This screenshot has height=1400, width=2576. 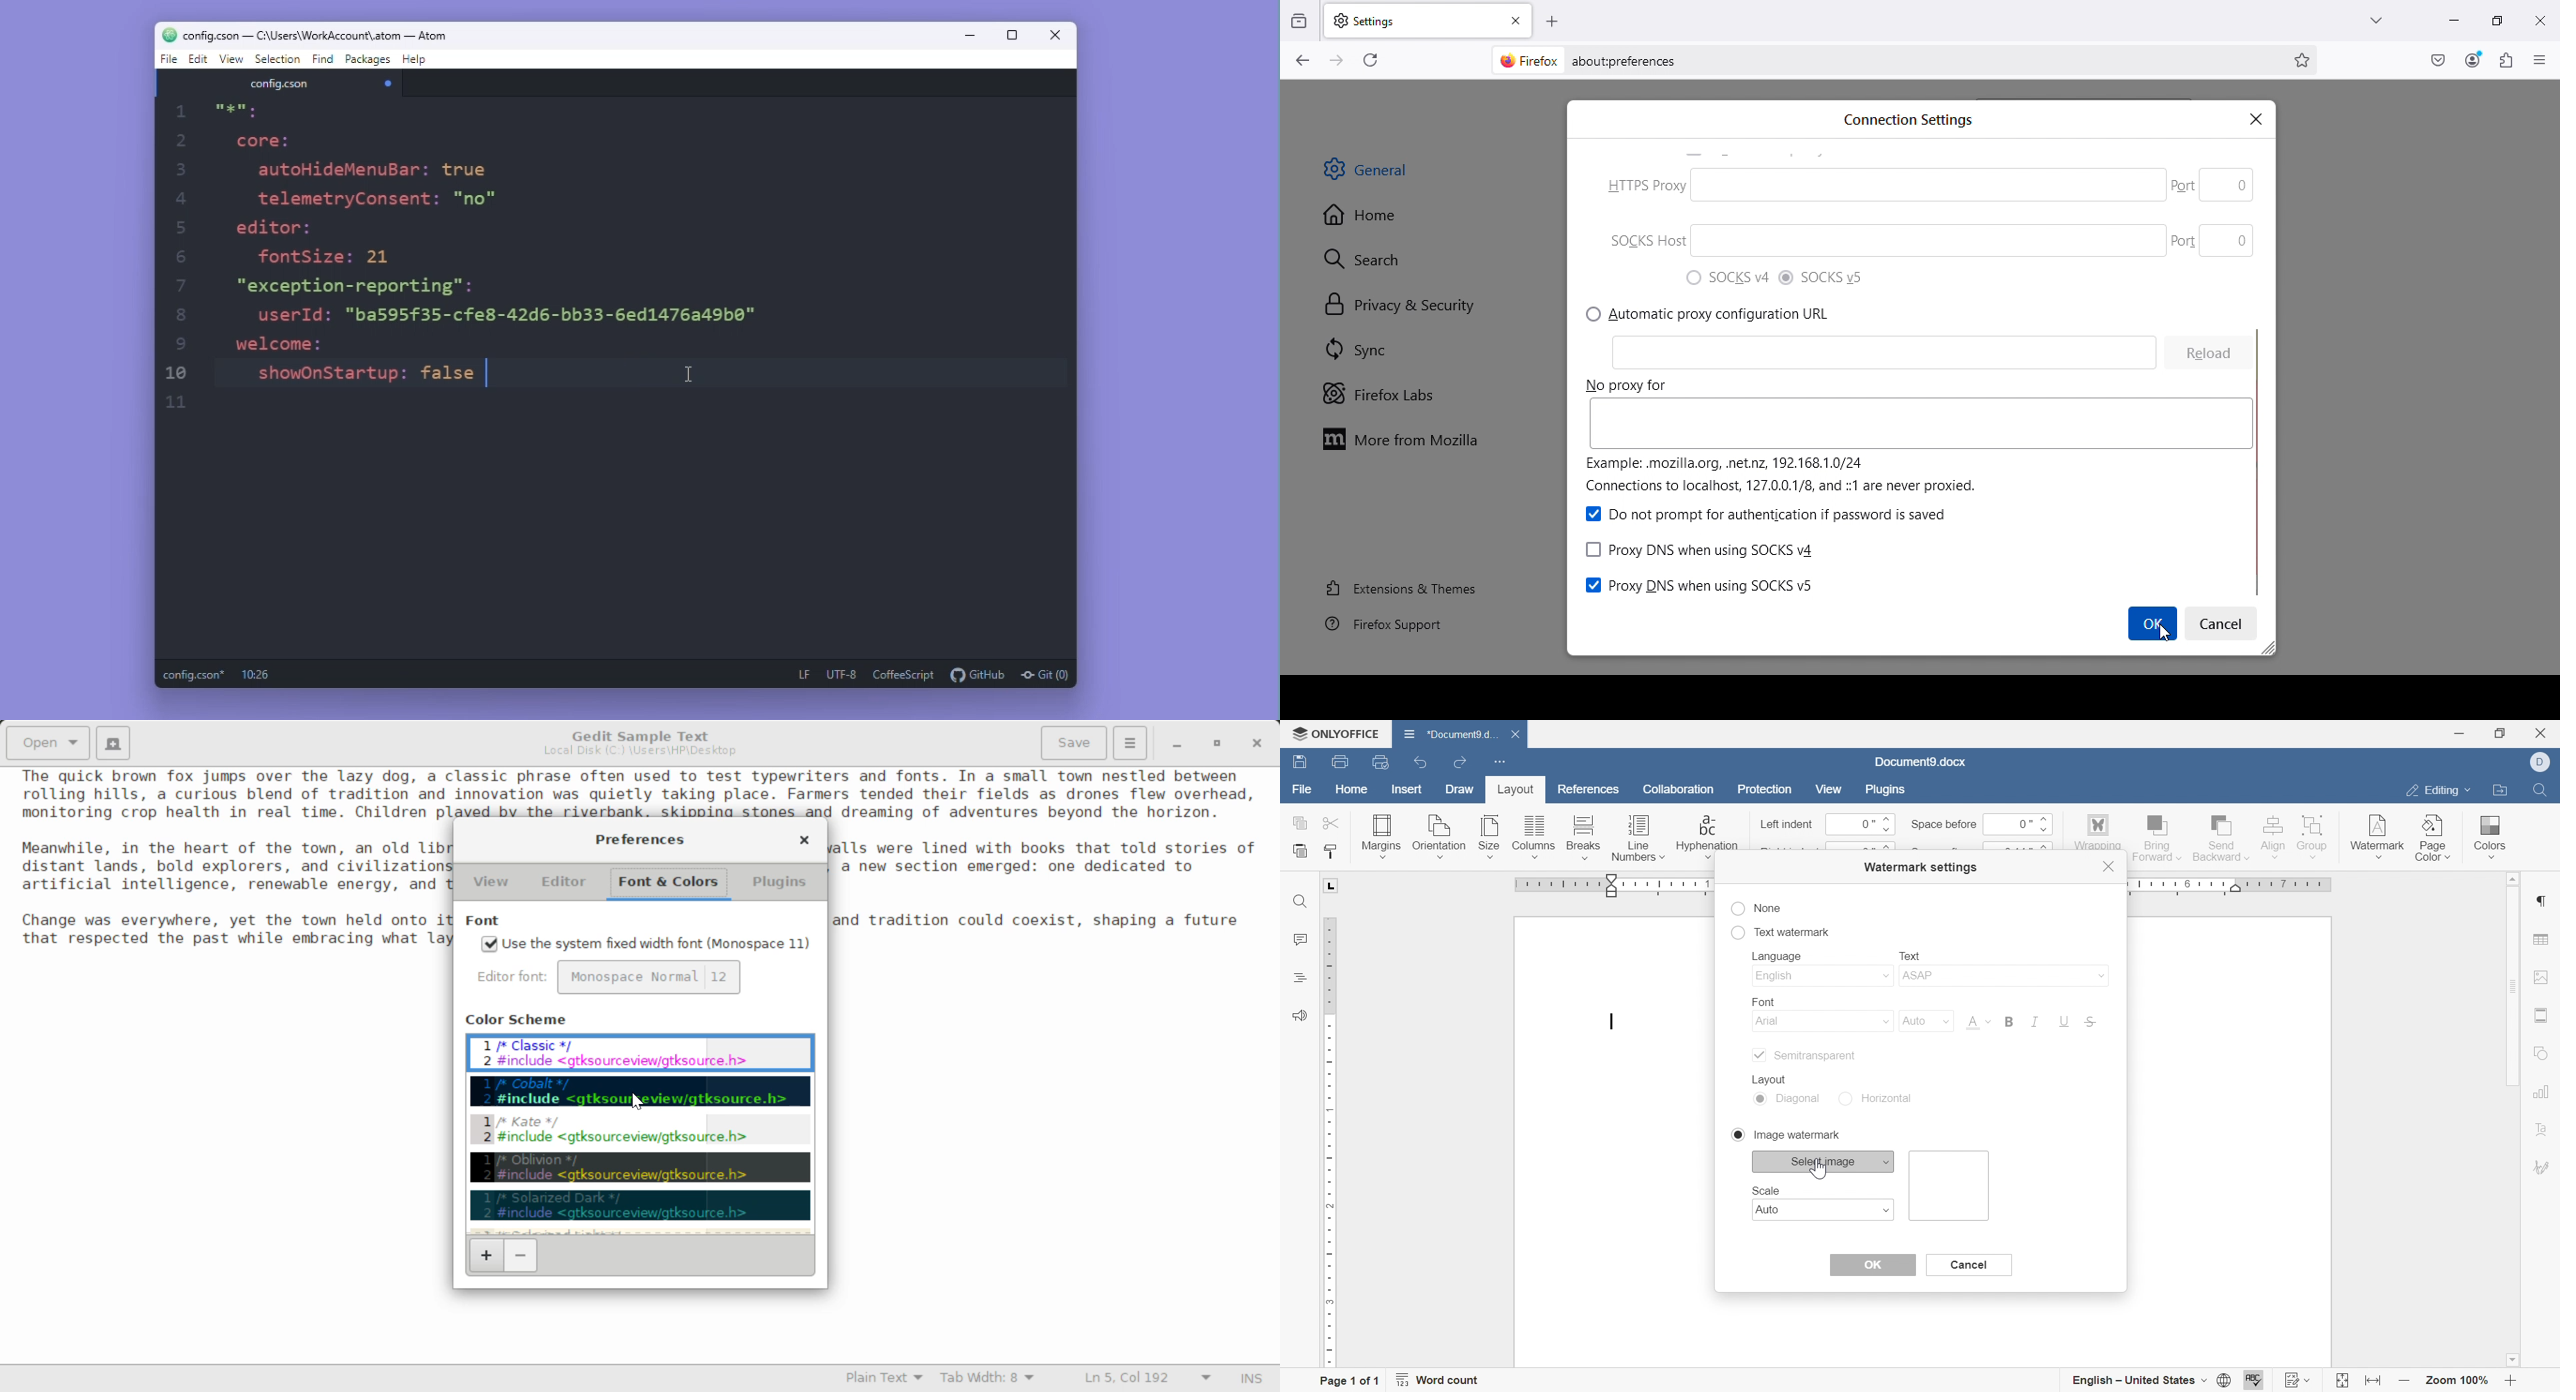 I want to click on ruler, so click(x=1330, y=1142).